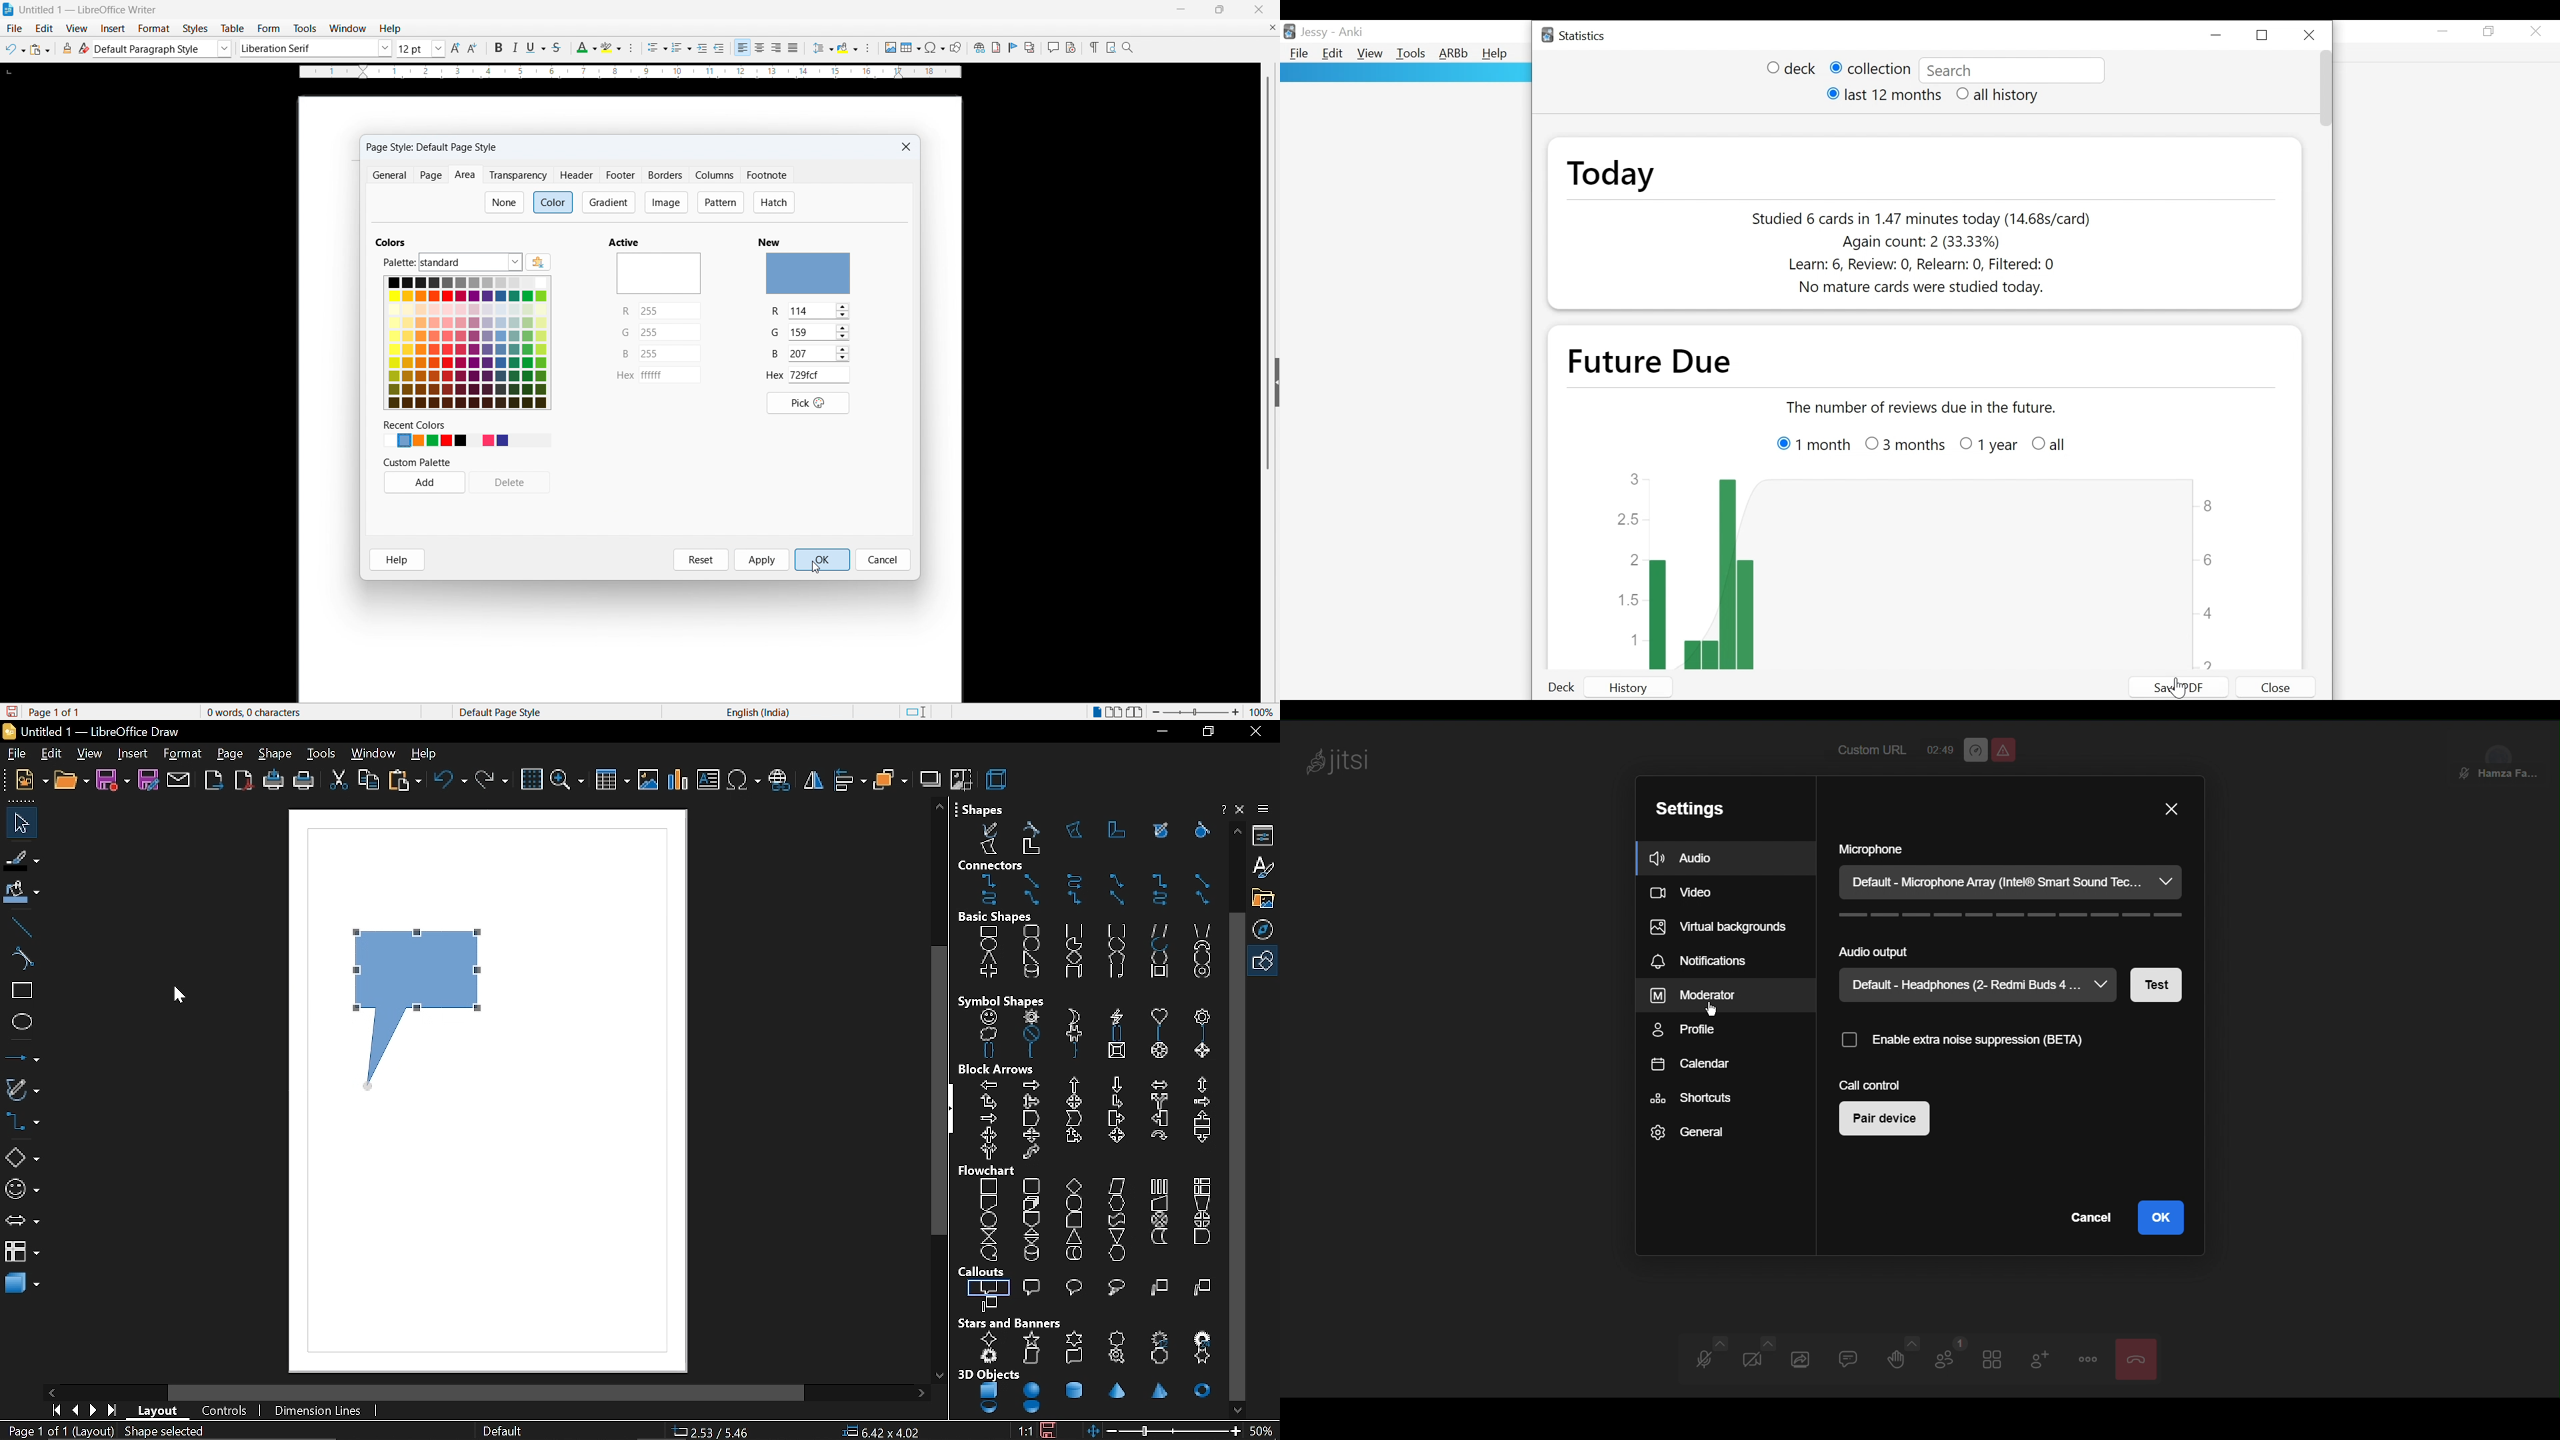 This screenshot has height=1456, width=2576. What do you see at coordinates (1052, 47) in the screenshot?
I see `Insert comment ` at bounding box center [1052, 47].